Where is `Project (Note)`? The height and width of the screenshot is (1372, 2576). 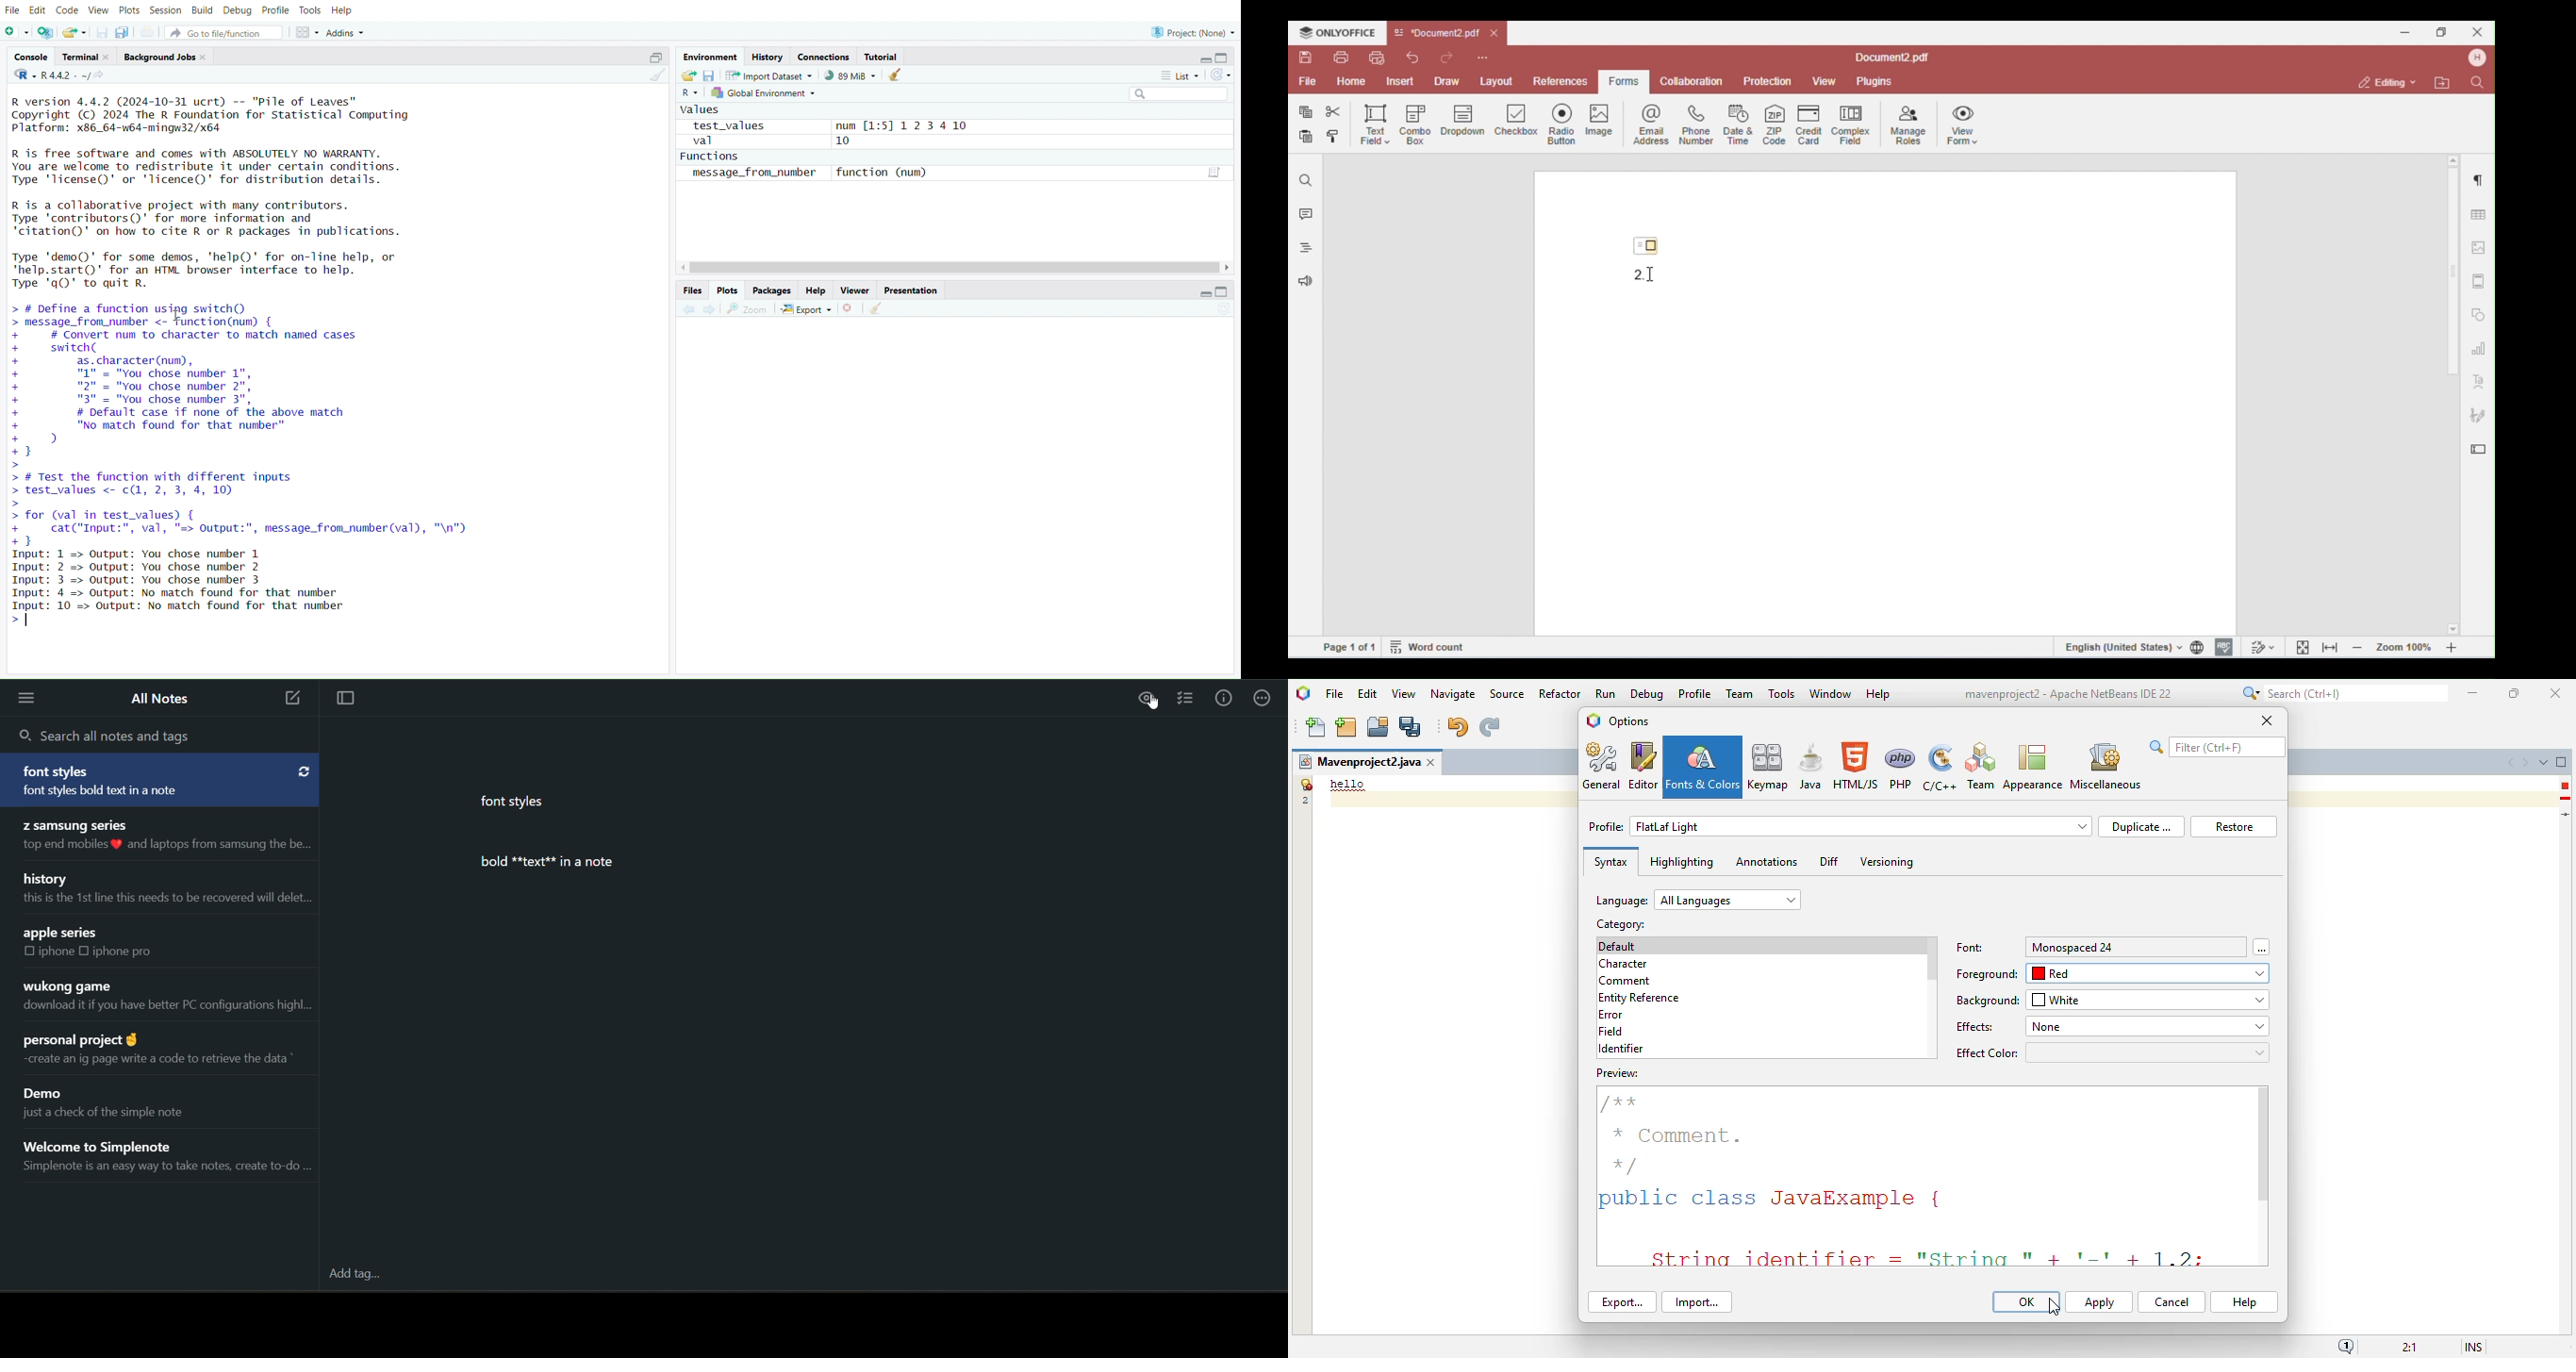
Project (Note) is located at coordinates (1192, 31).